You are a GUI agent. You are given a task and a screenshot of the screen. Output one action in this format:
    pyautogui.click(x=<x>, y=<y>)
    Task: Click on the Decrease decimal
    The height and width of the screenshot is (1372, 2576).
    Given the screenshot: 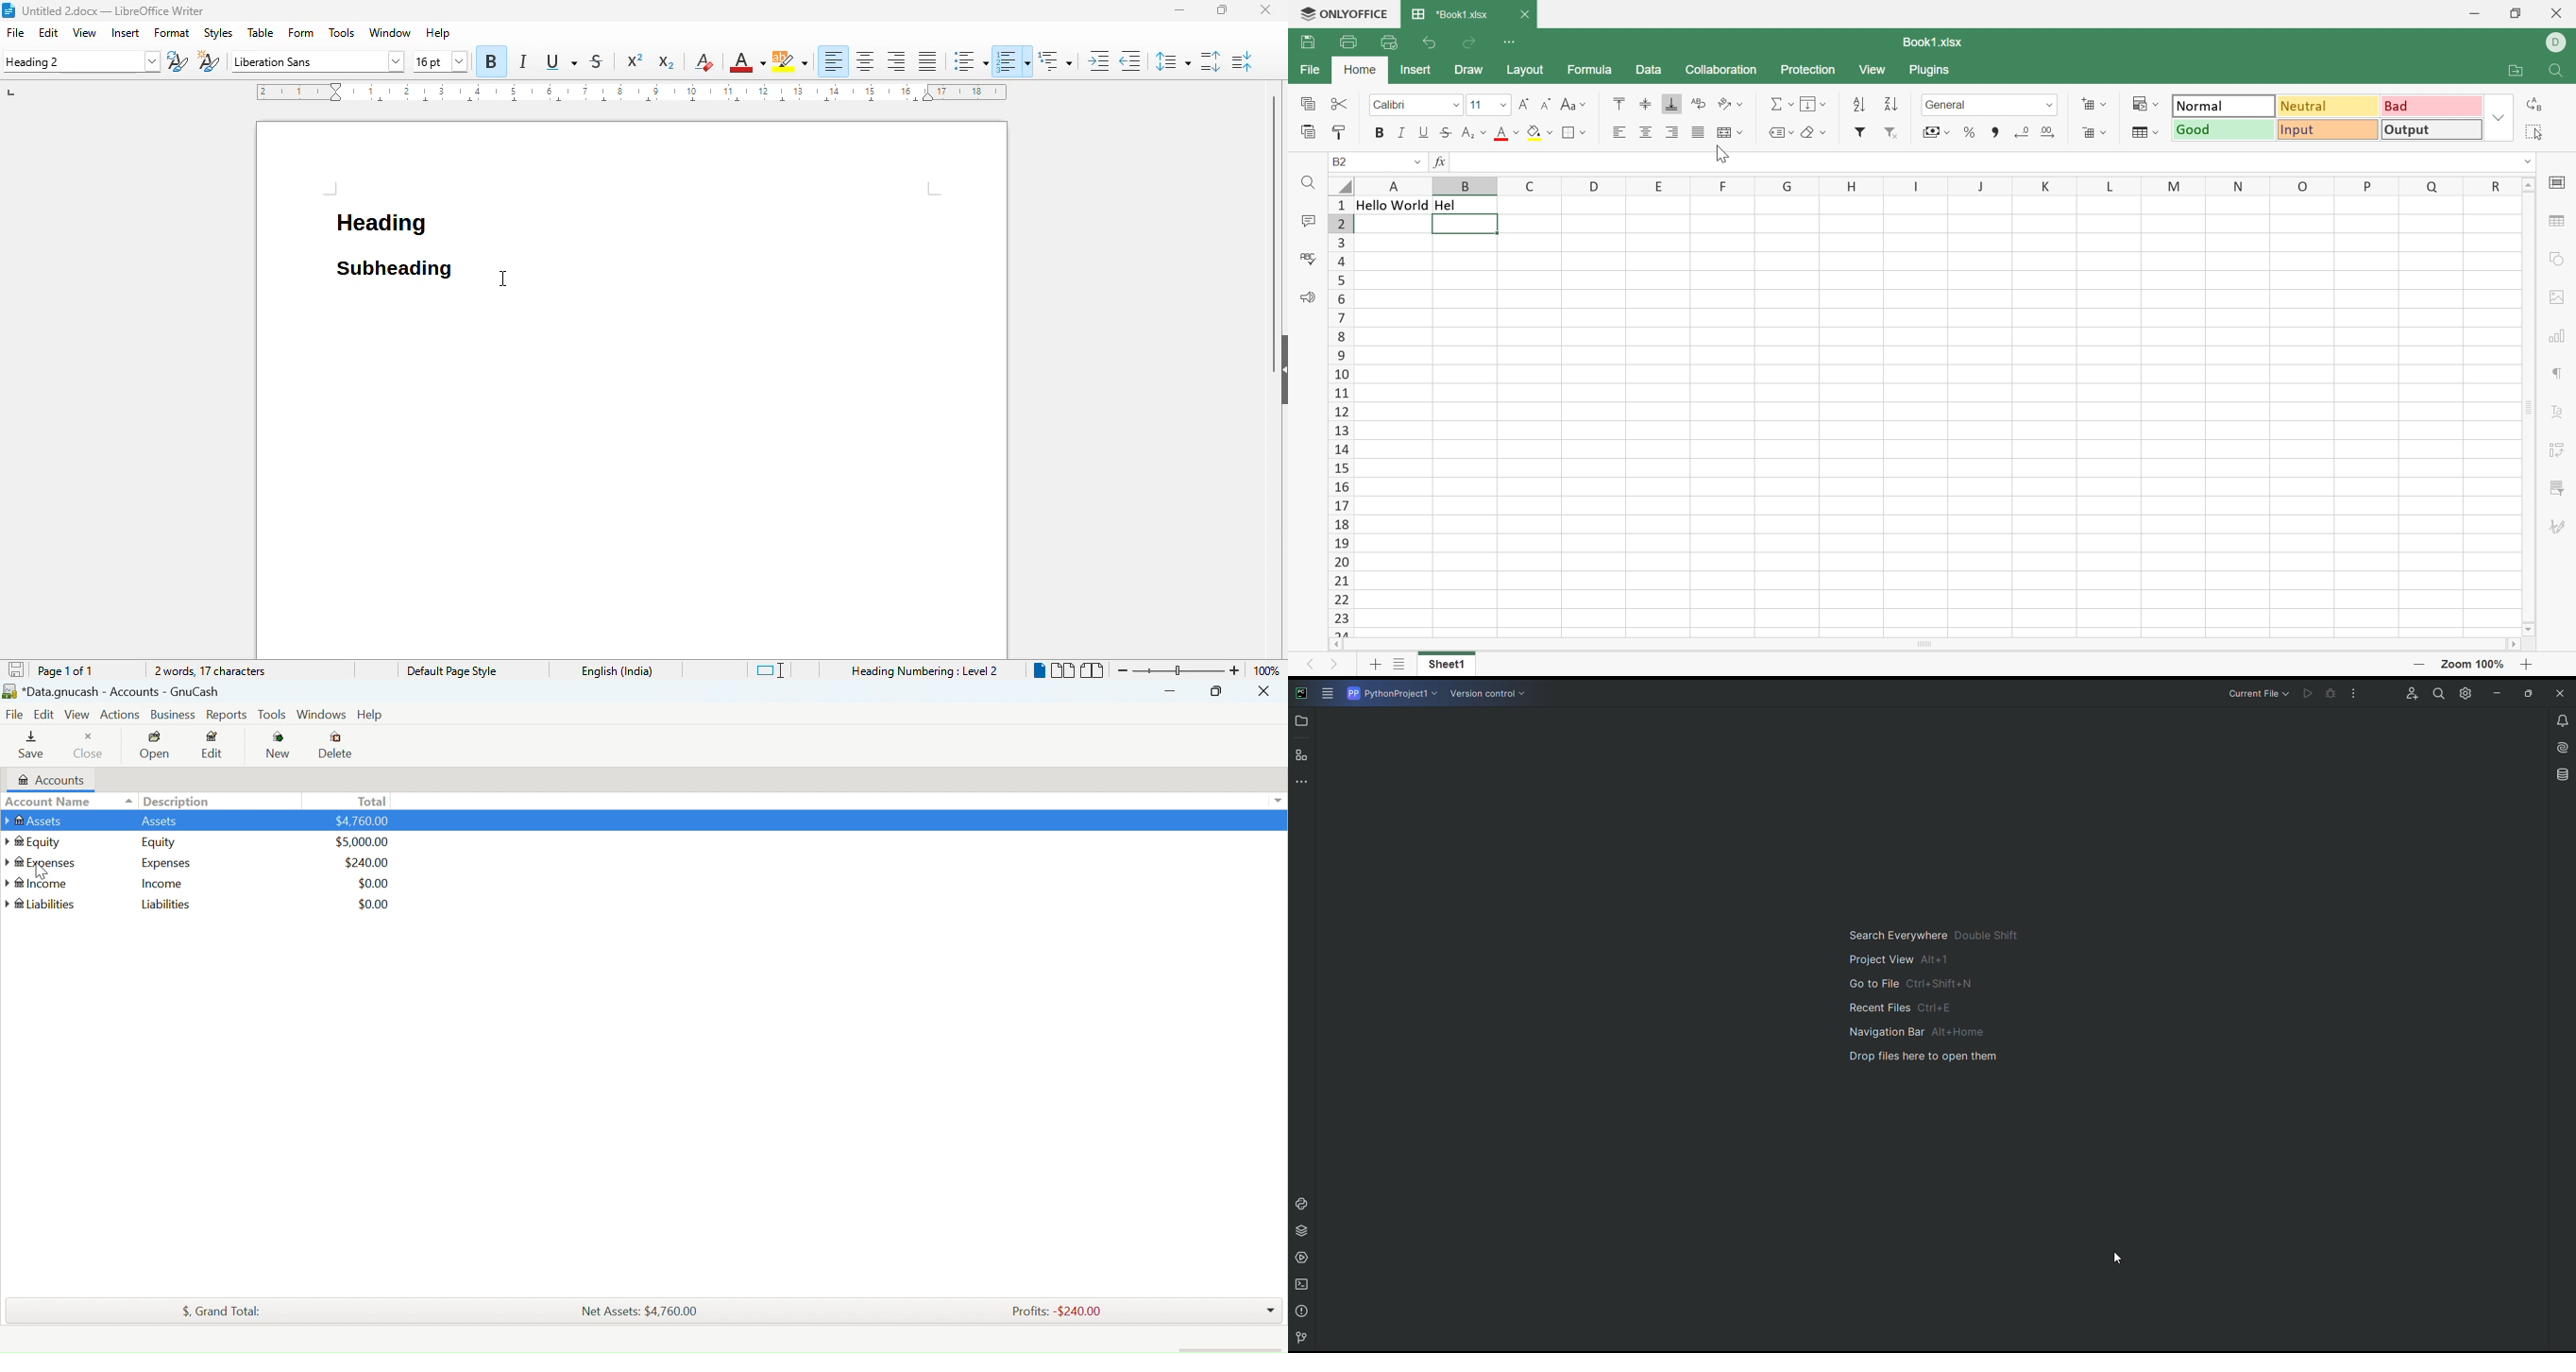 What is the action you would take?
    pyautogui.click(x=2021, y=135)
    